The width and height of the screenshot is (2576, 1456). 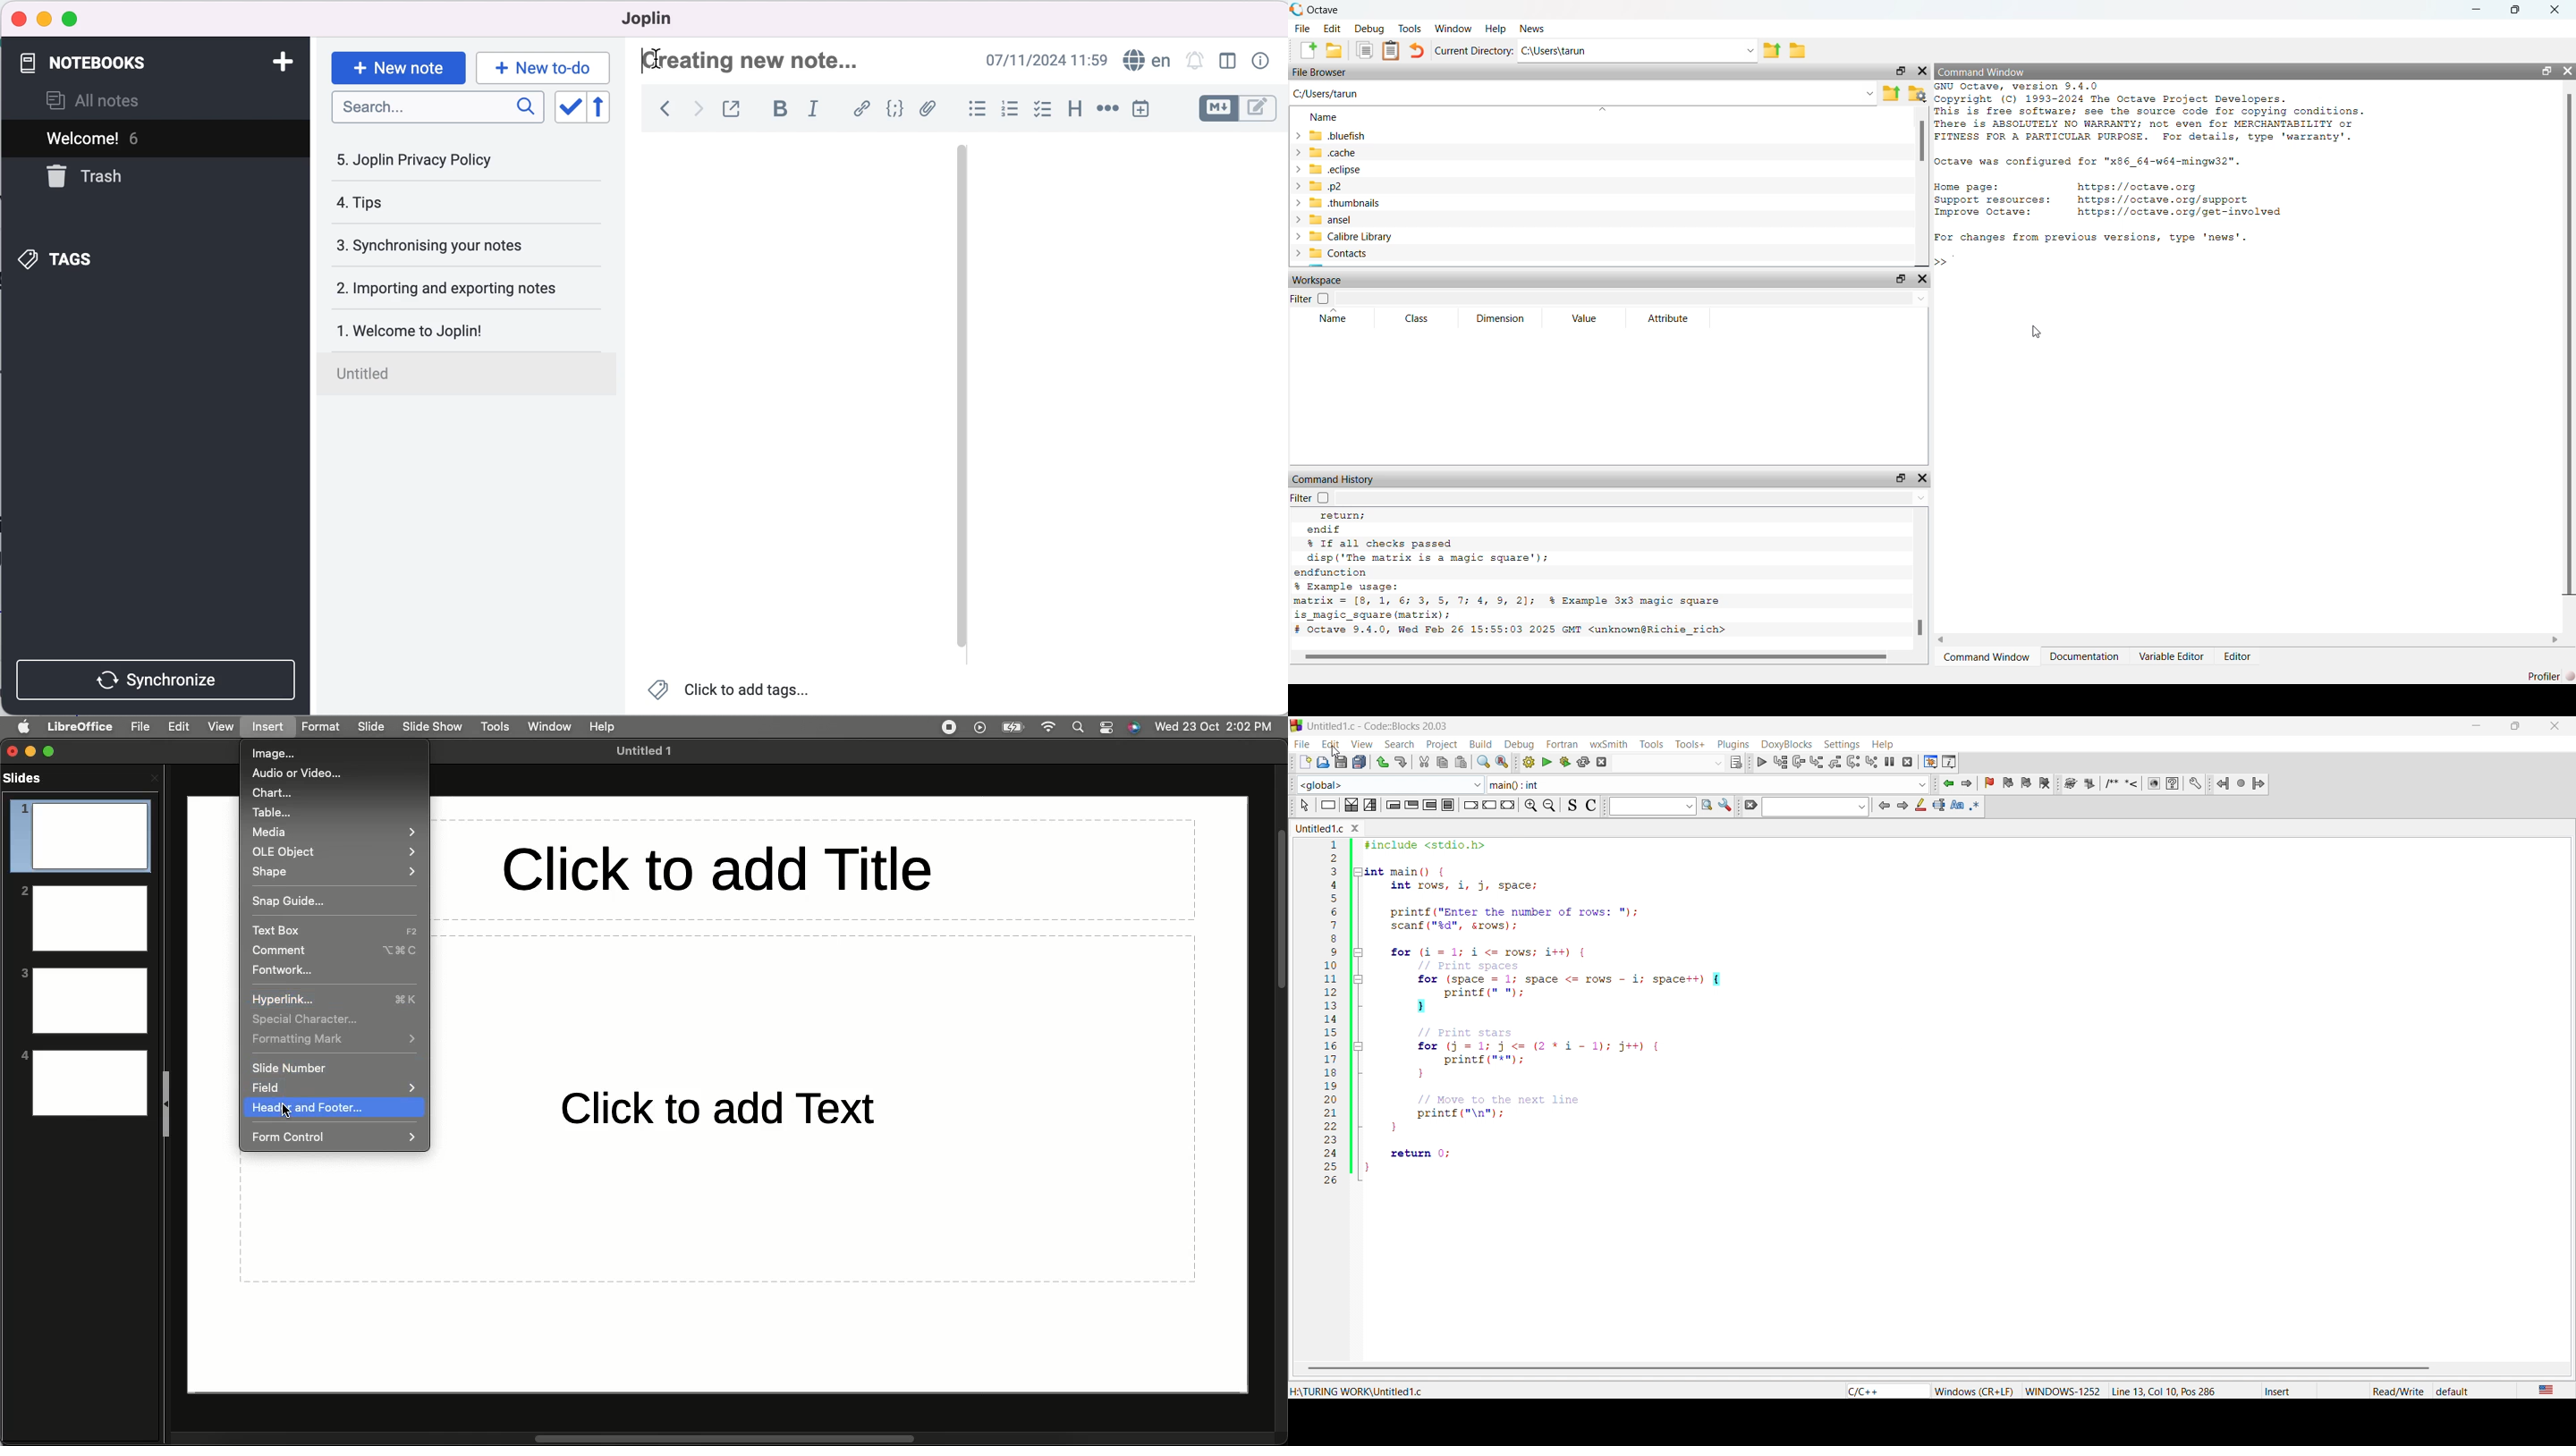 What do you see at coordinates (780, 110) in the screenshot?
I see `bold` at bounding box center [780, 110].